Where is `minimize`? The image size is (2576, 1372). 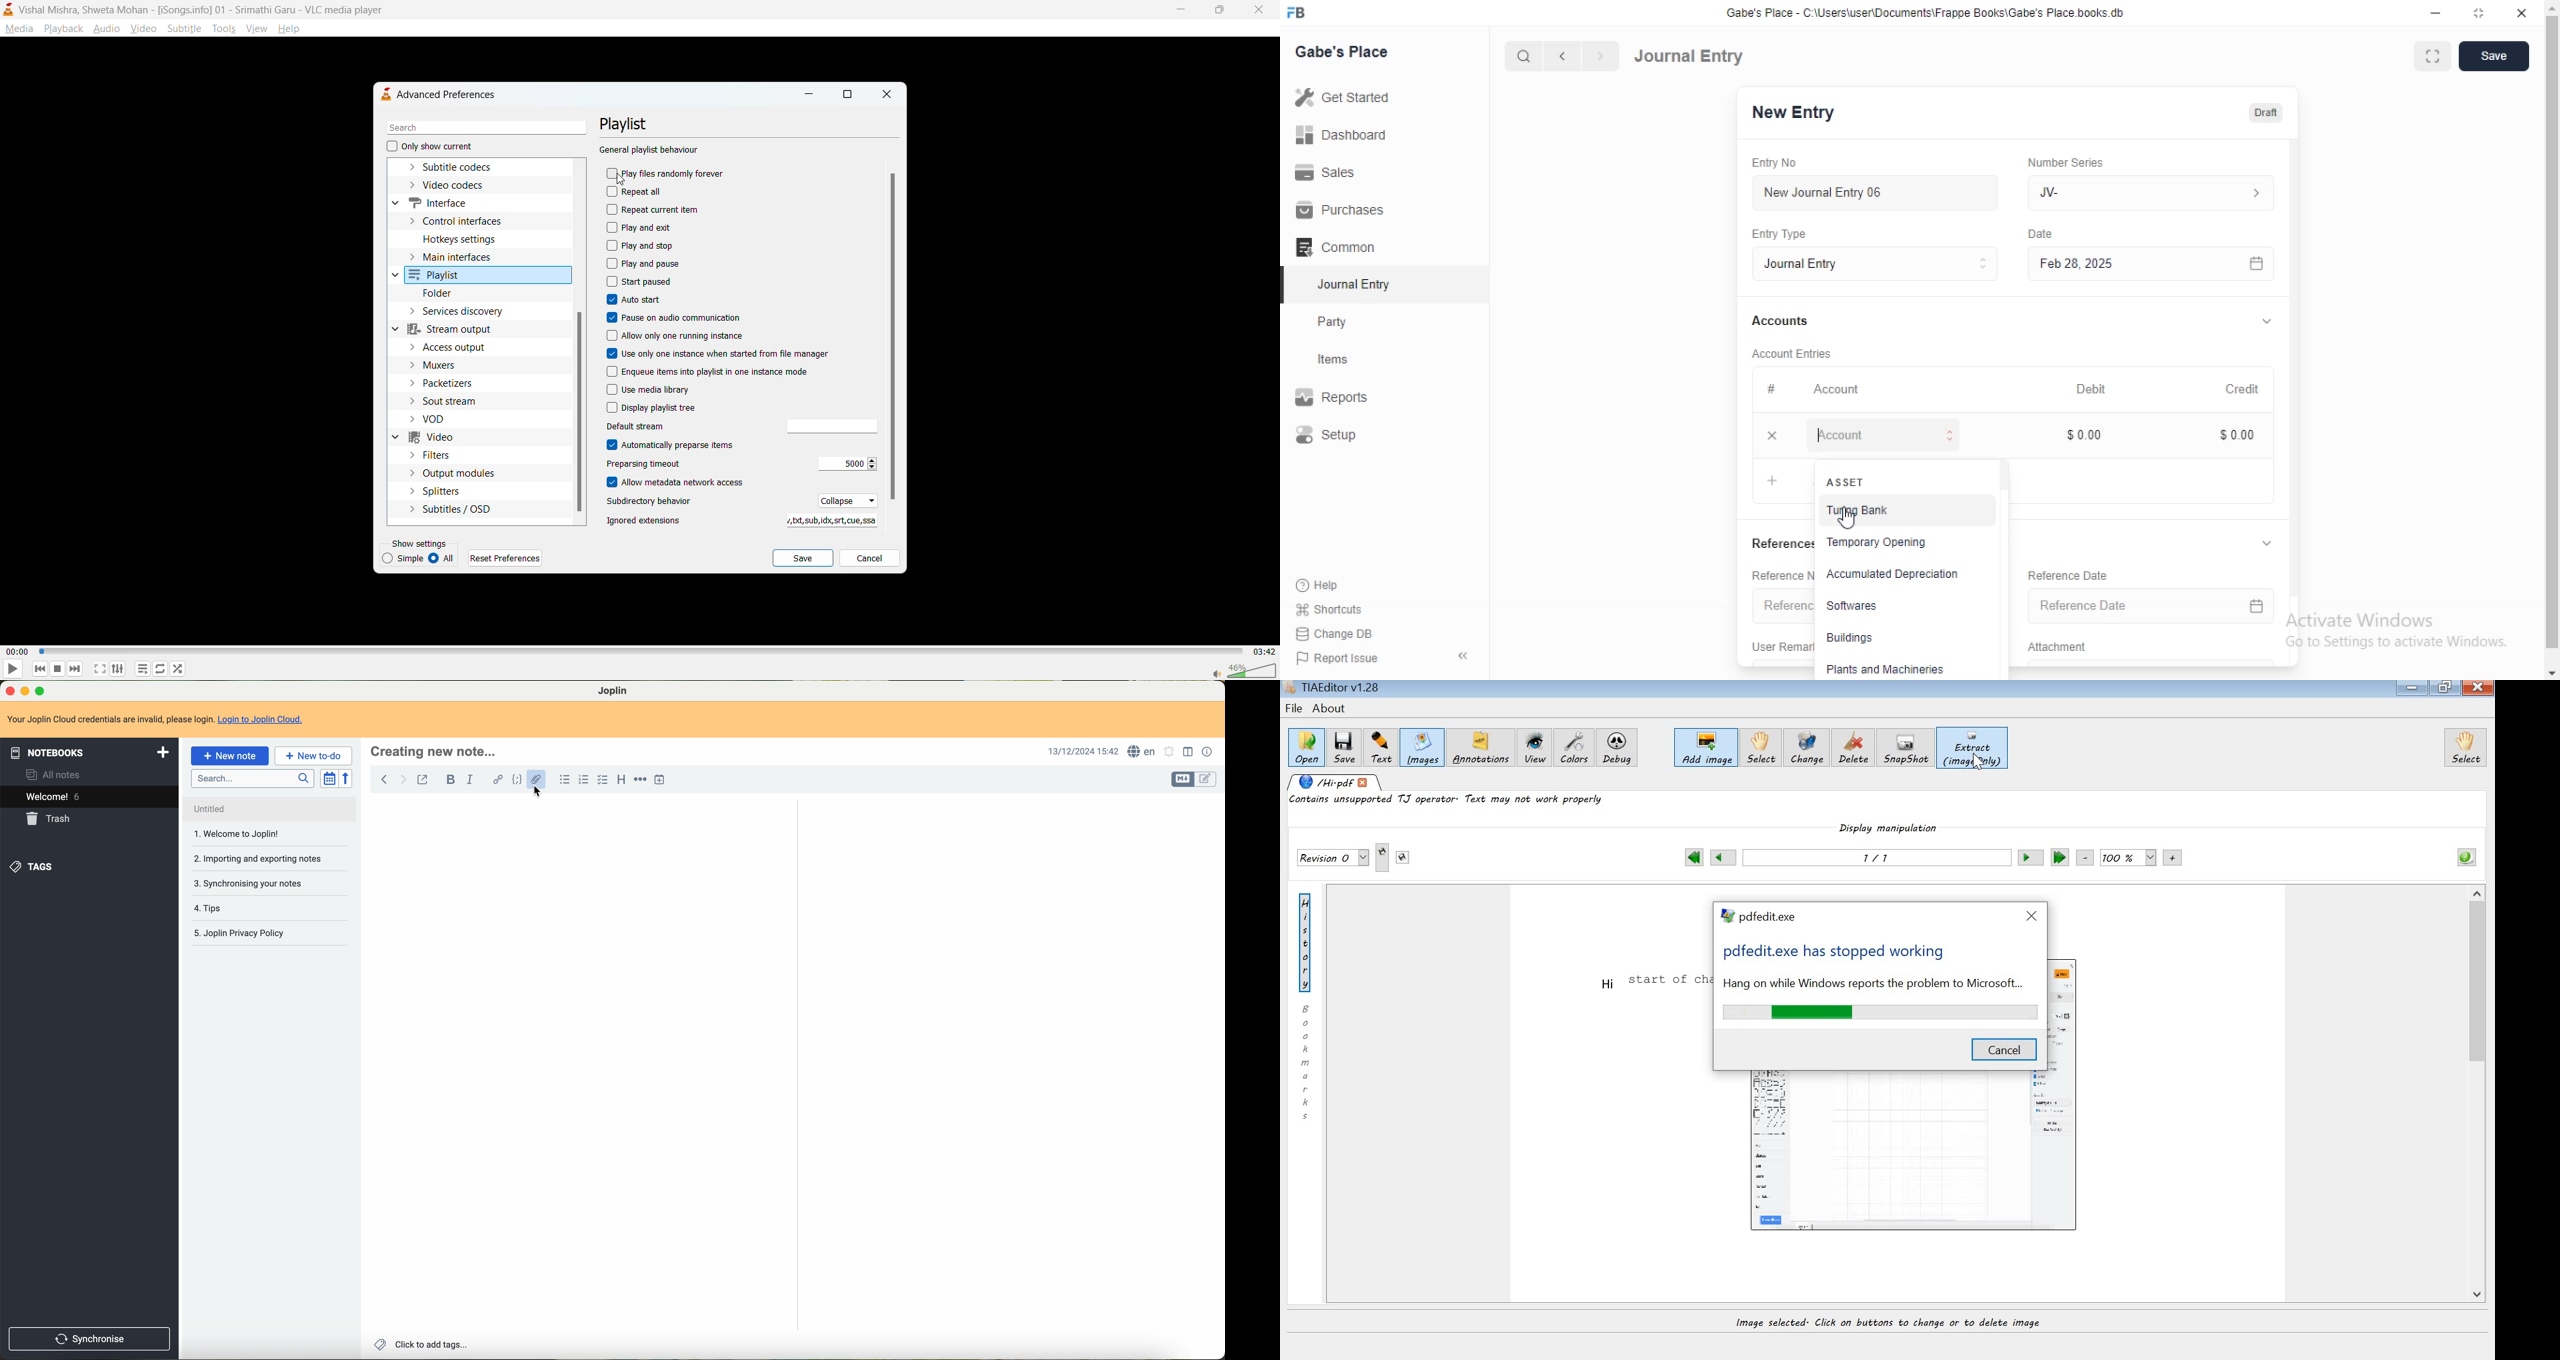
minimize is located at coordinates (2436, 14).